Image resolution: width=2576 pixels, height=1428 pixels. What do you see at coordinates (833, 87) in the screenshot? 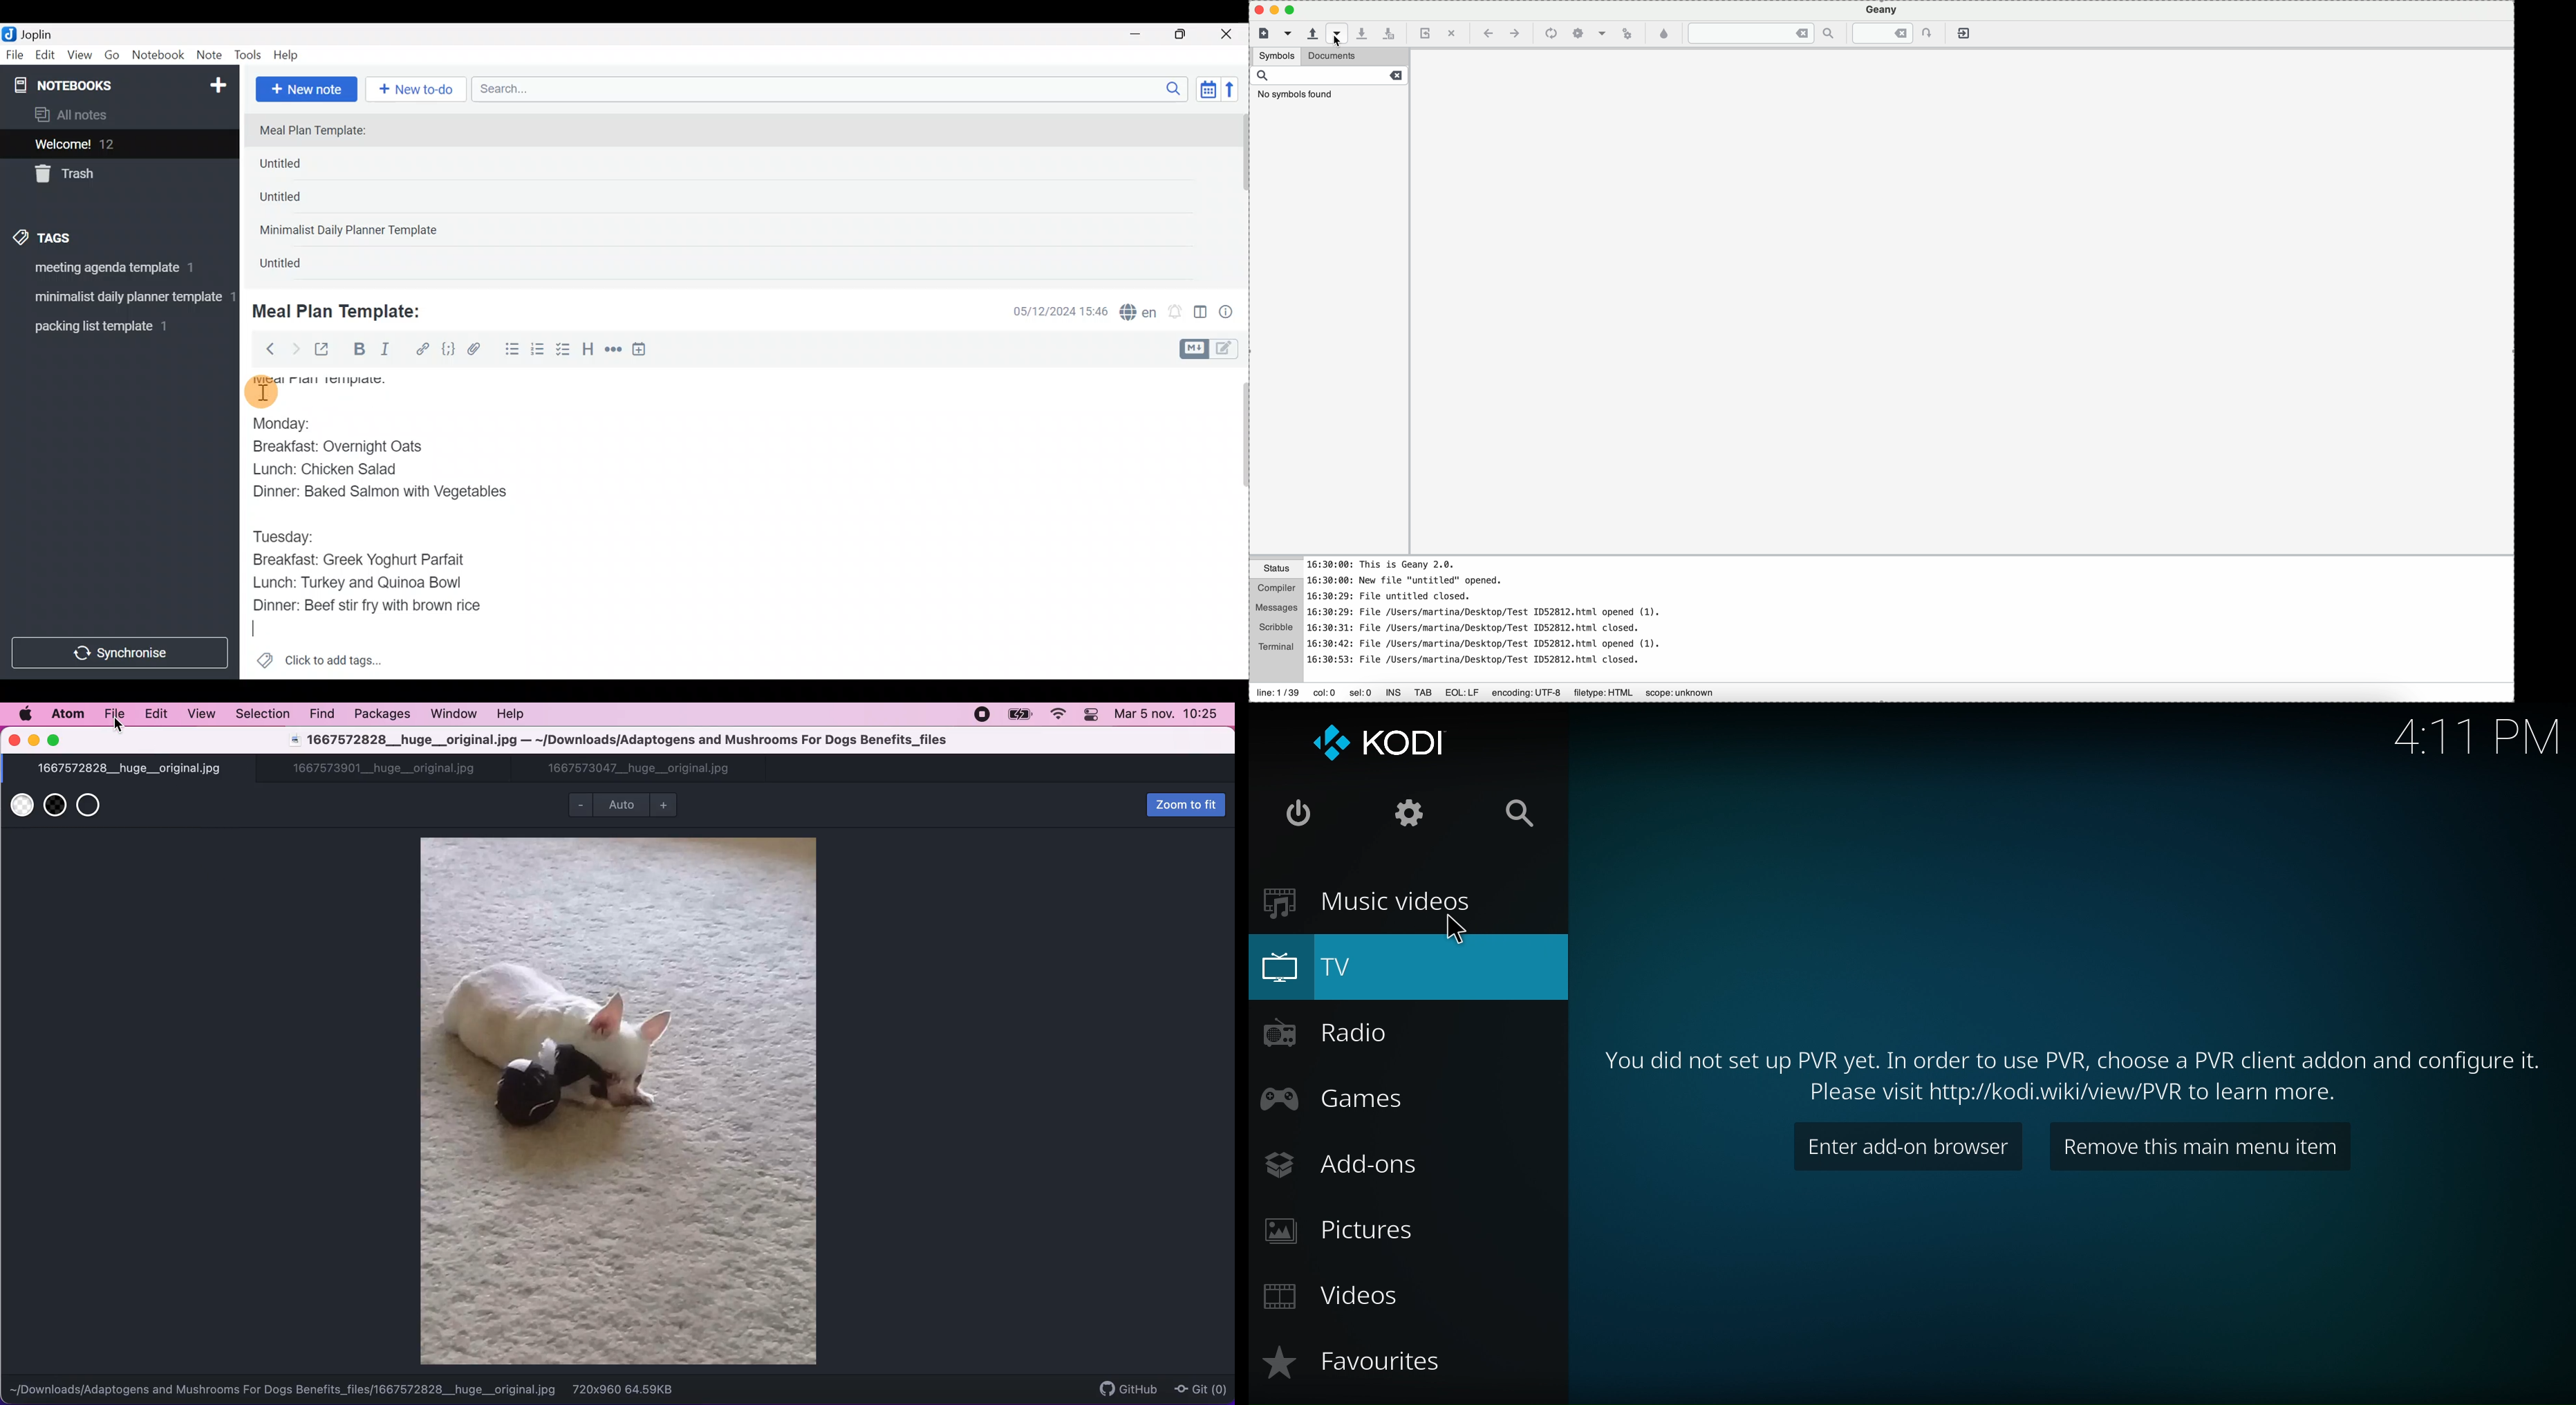
I see `Search bar` at bounding box center [833, 87].